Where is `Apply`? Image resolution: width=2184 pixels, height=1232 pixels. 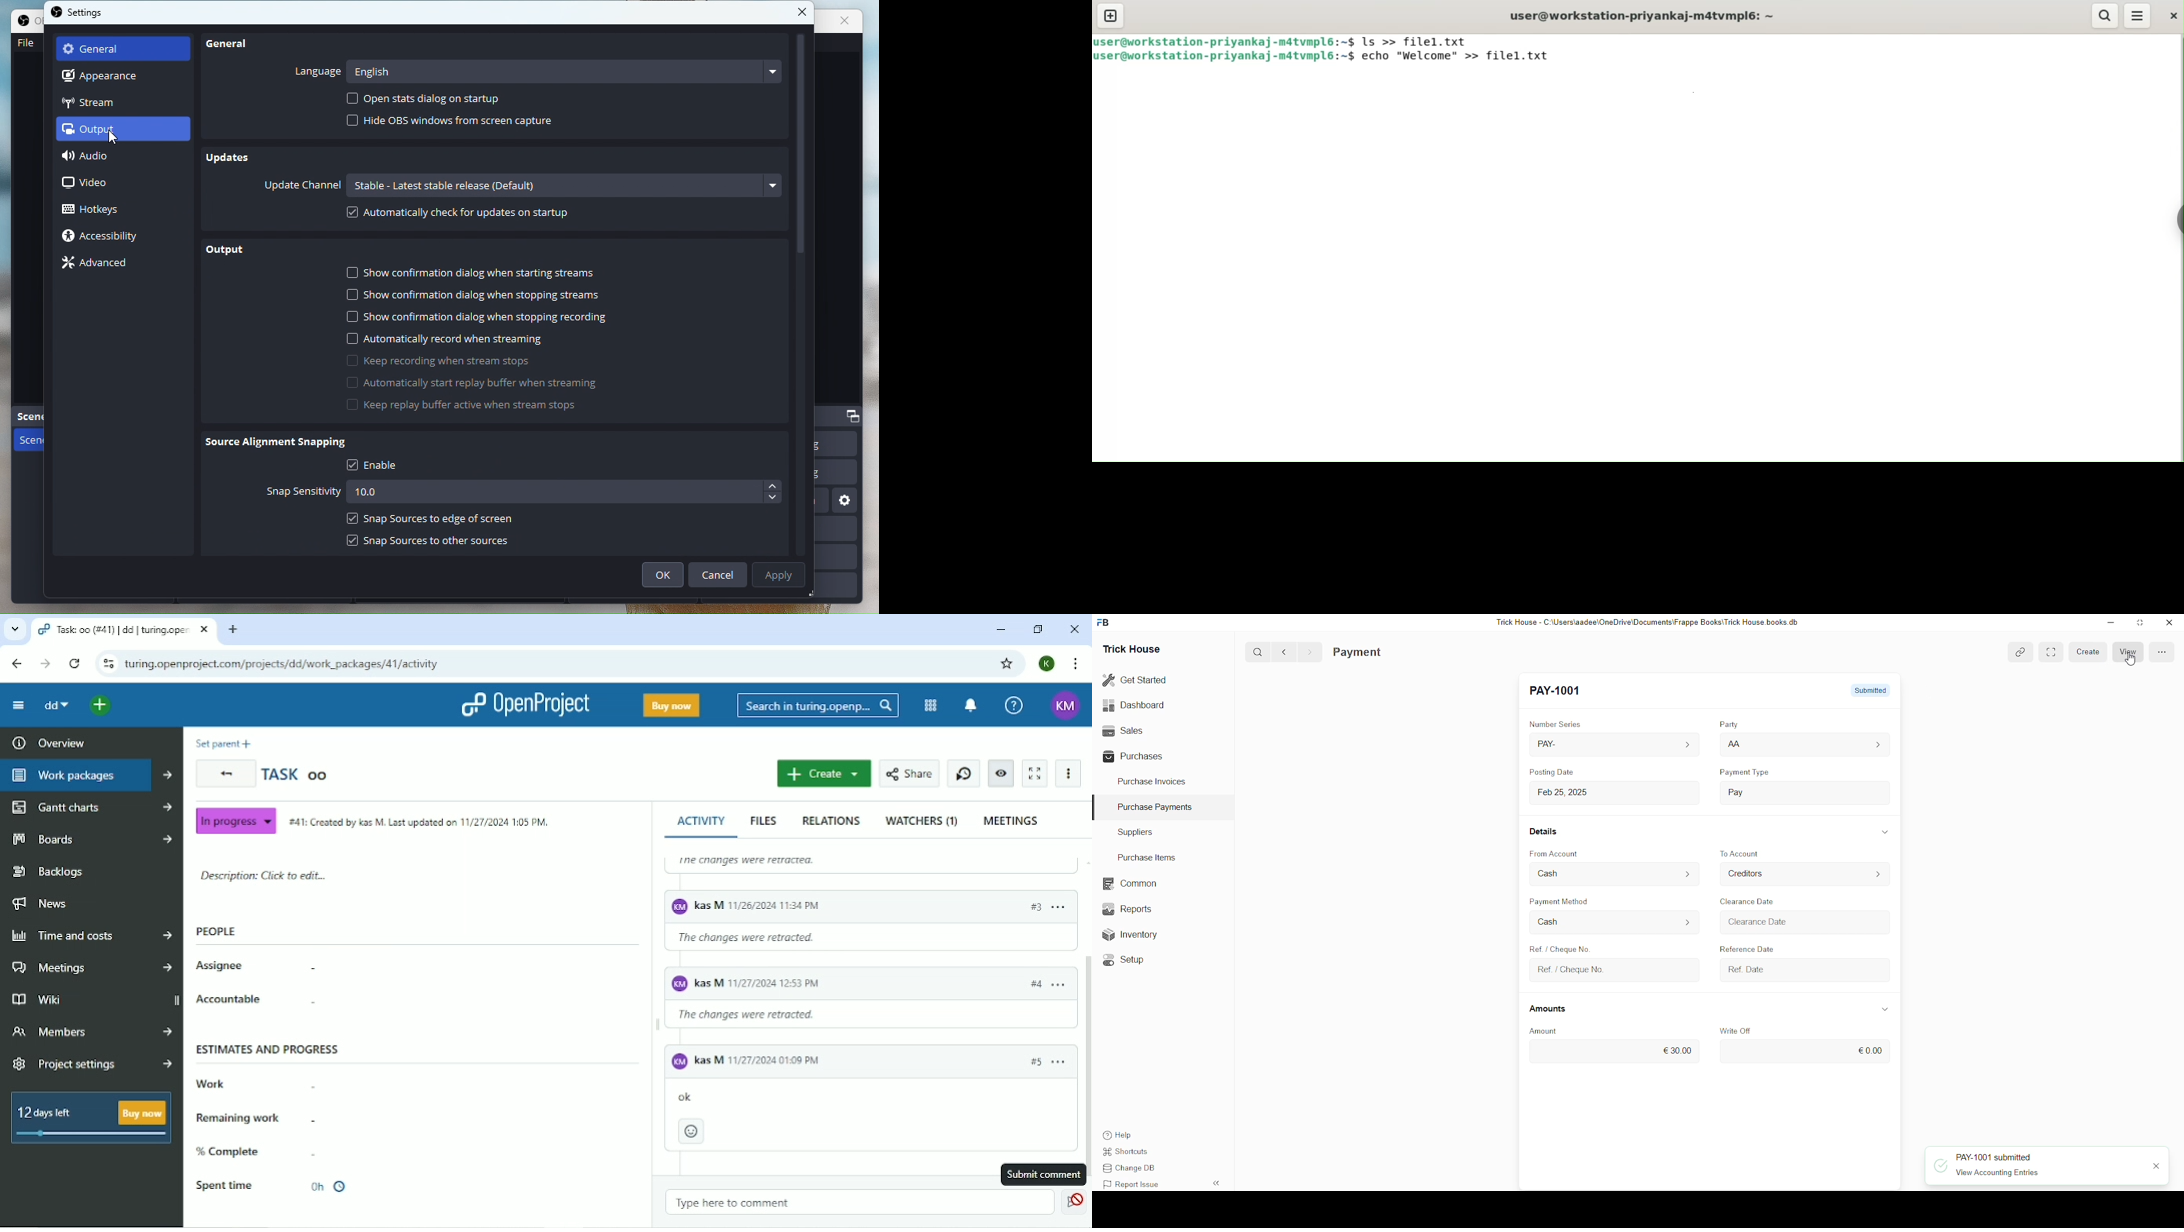 Apply is located at coordinates (780, 574).